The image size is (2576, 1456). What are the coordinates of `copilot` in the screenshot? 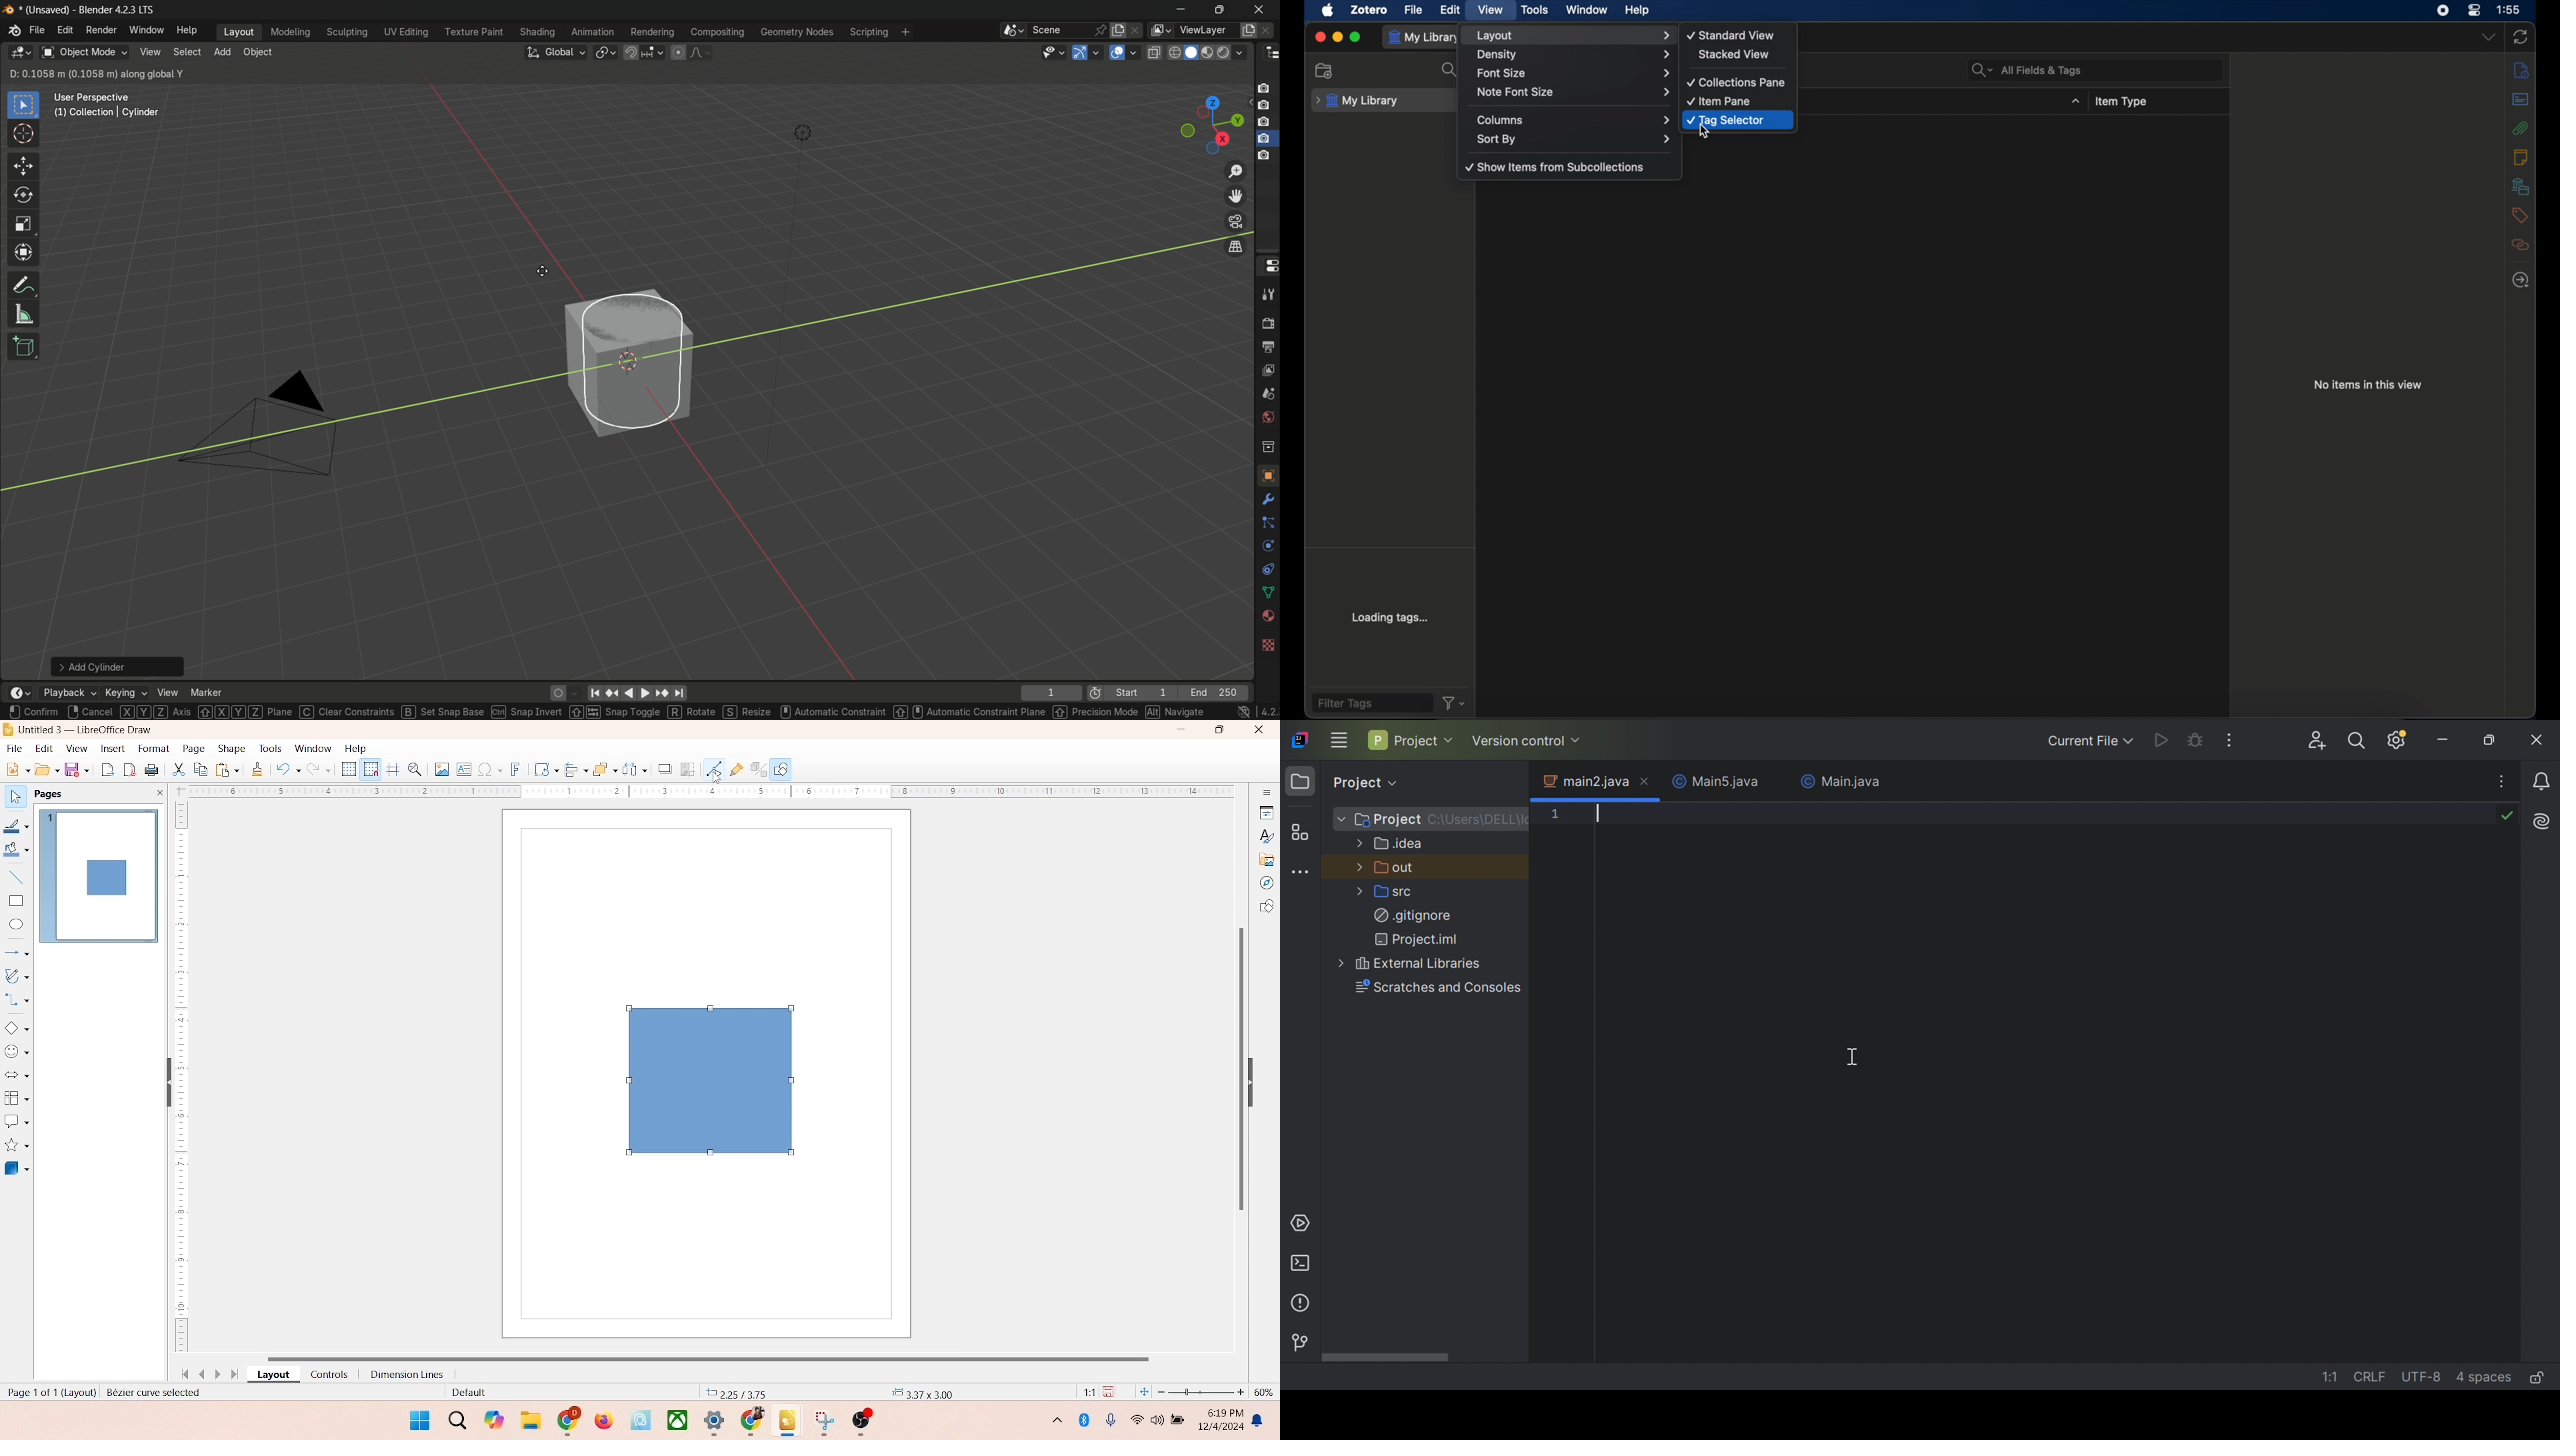 It's located at (496, 1420).